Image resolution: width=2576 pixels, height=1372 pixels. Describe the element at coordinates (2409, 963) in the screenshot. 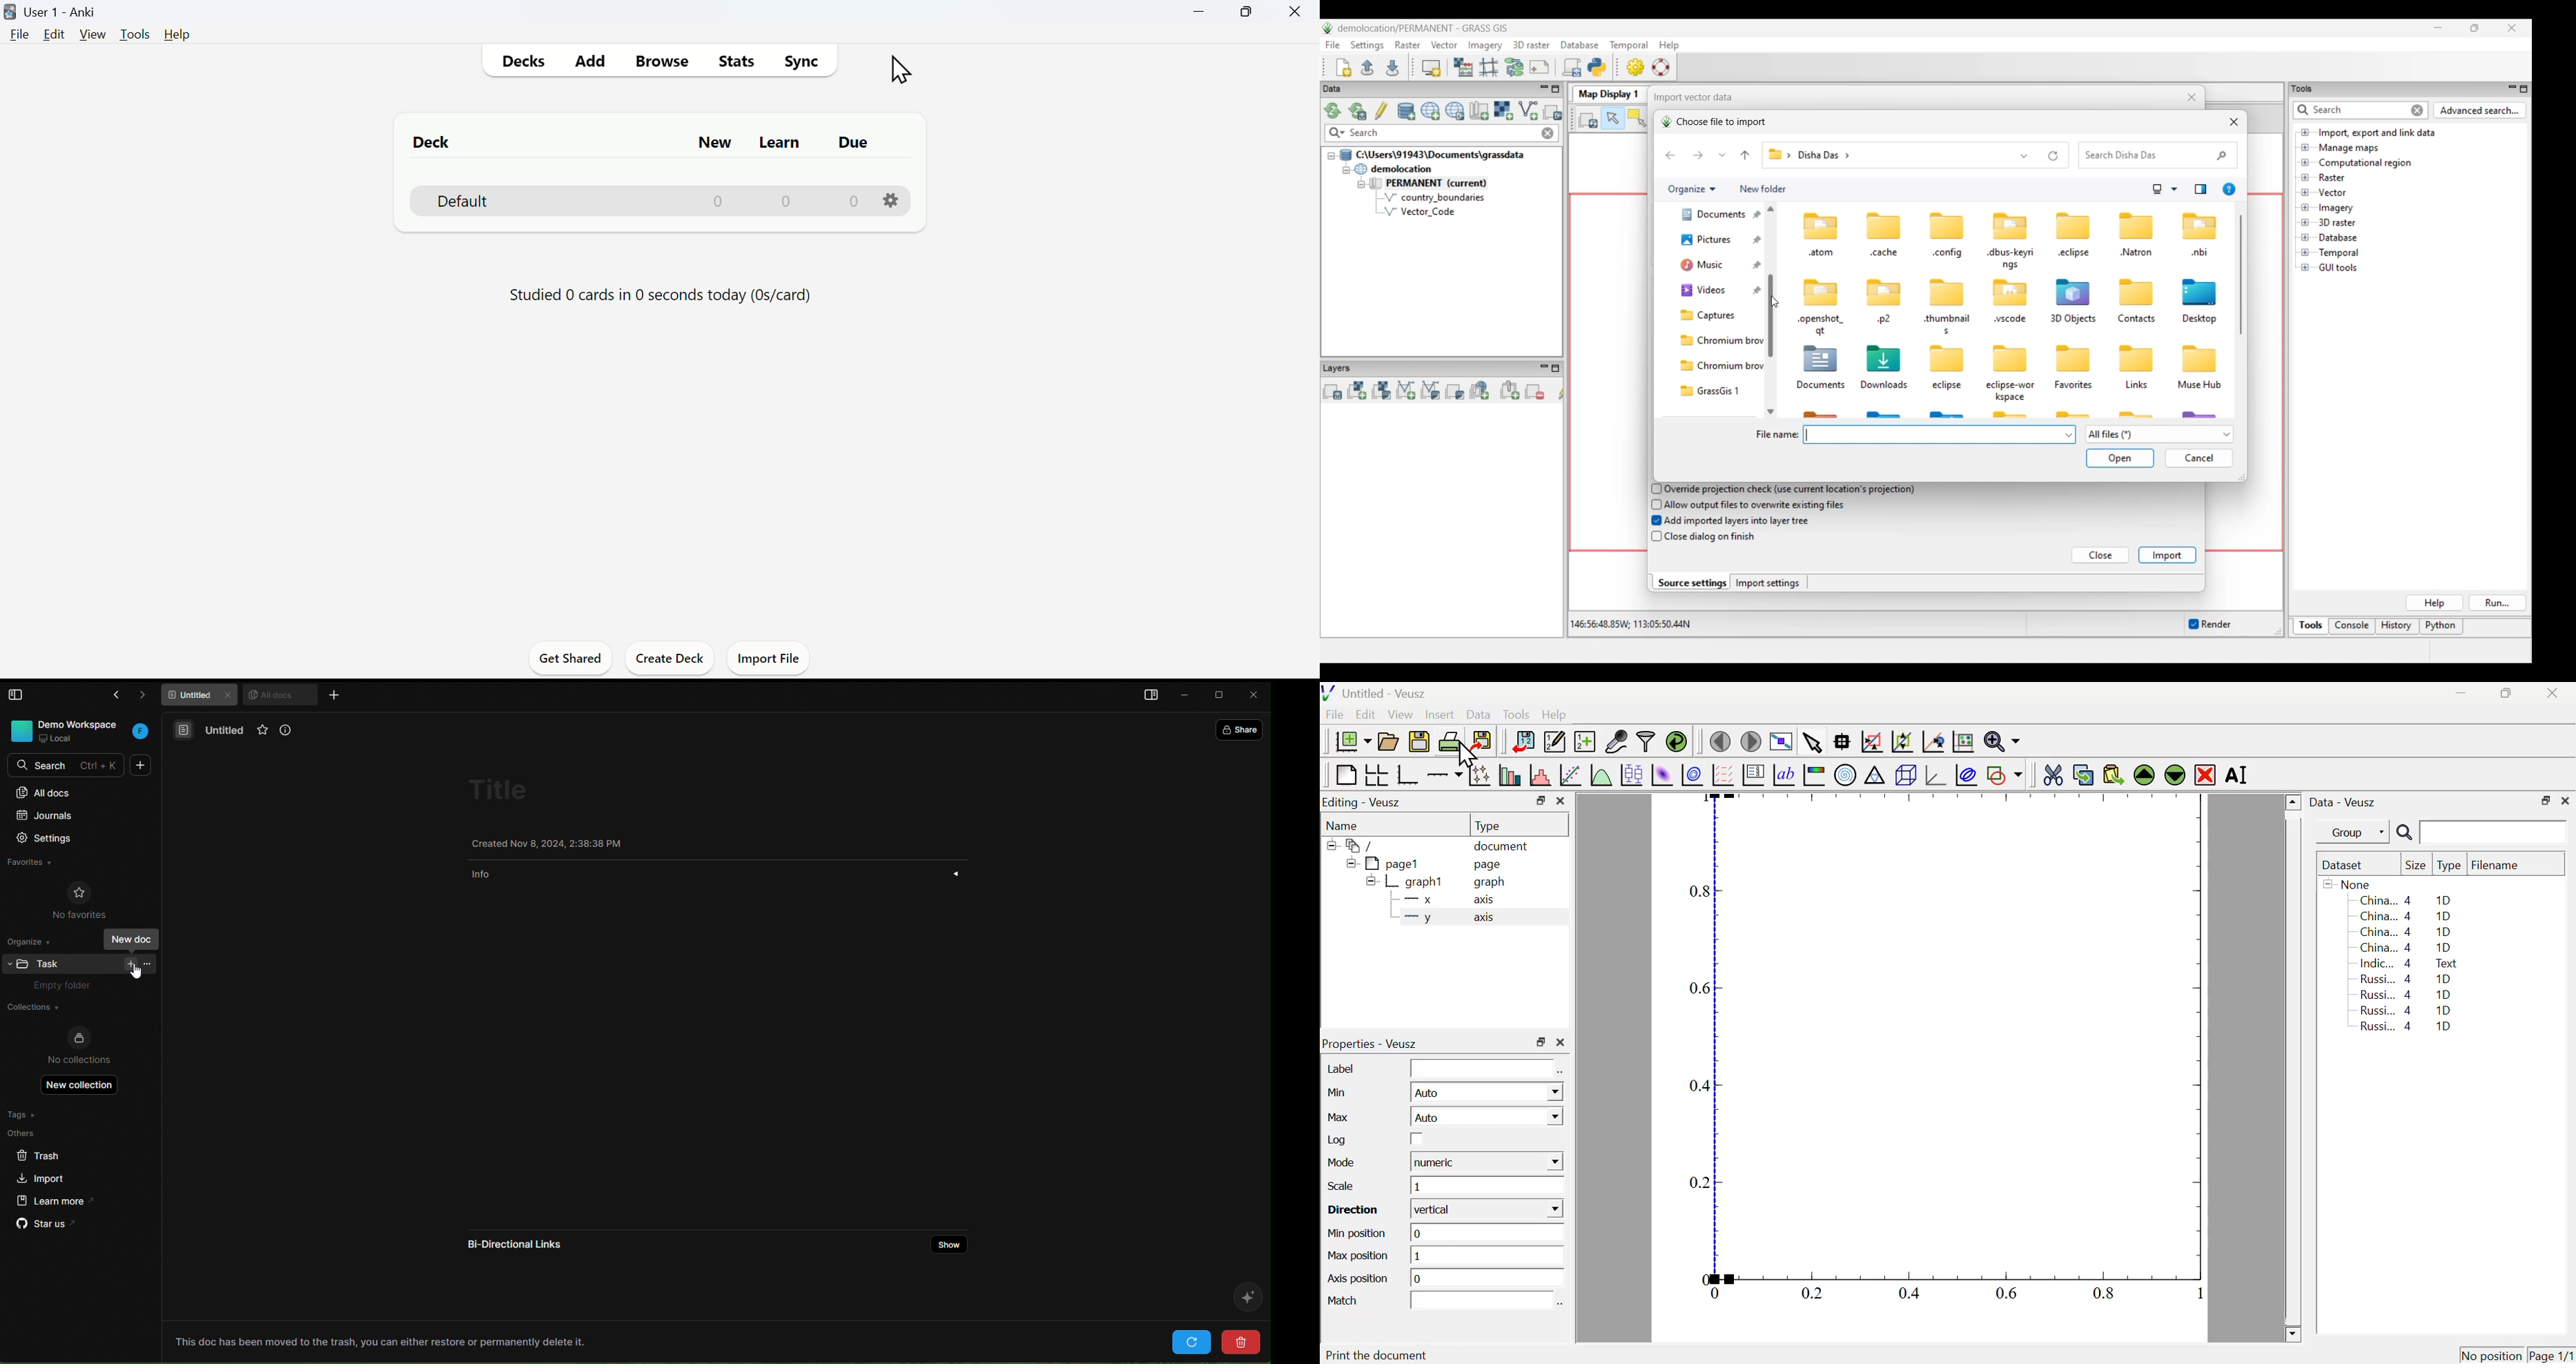

I see `Indic... 4 Text` at that location.